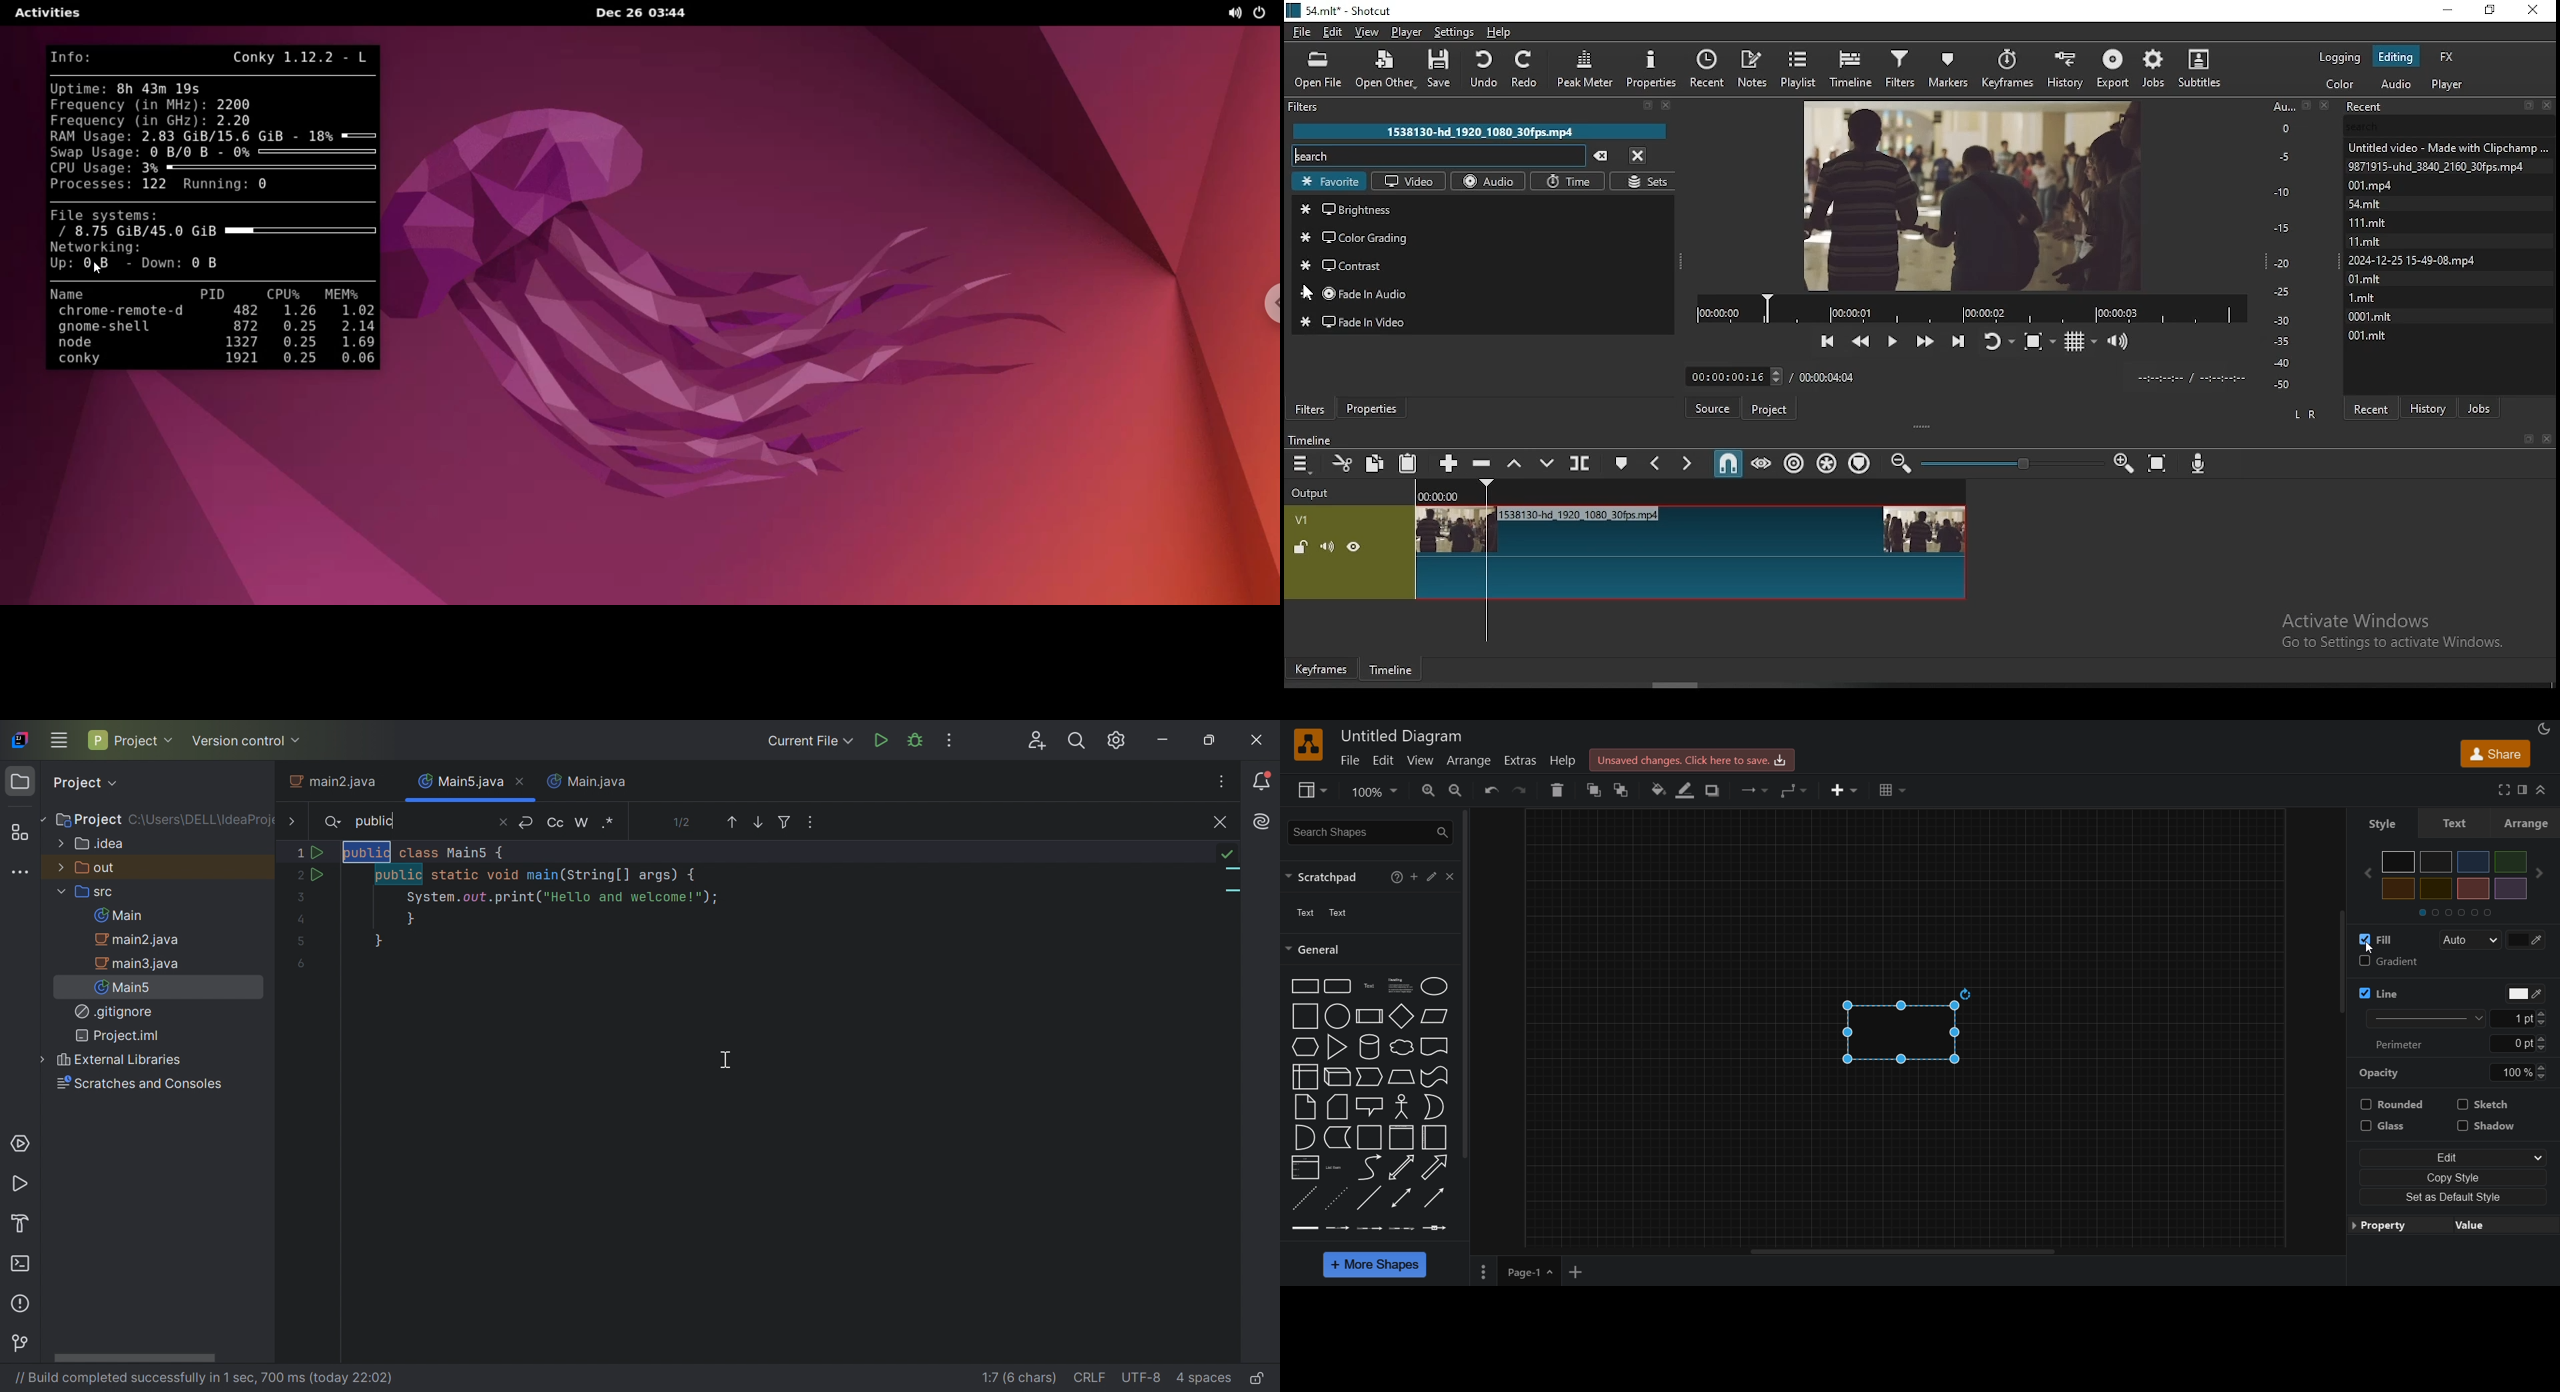 This screenshot has height=1400, width=2576. Describe the element at coordinates (1335, 1201) in the screenshot. I see `dotted line` at that location.